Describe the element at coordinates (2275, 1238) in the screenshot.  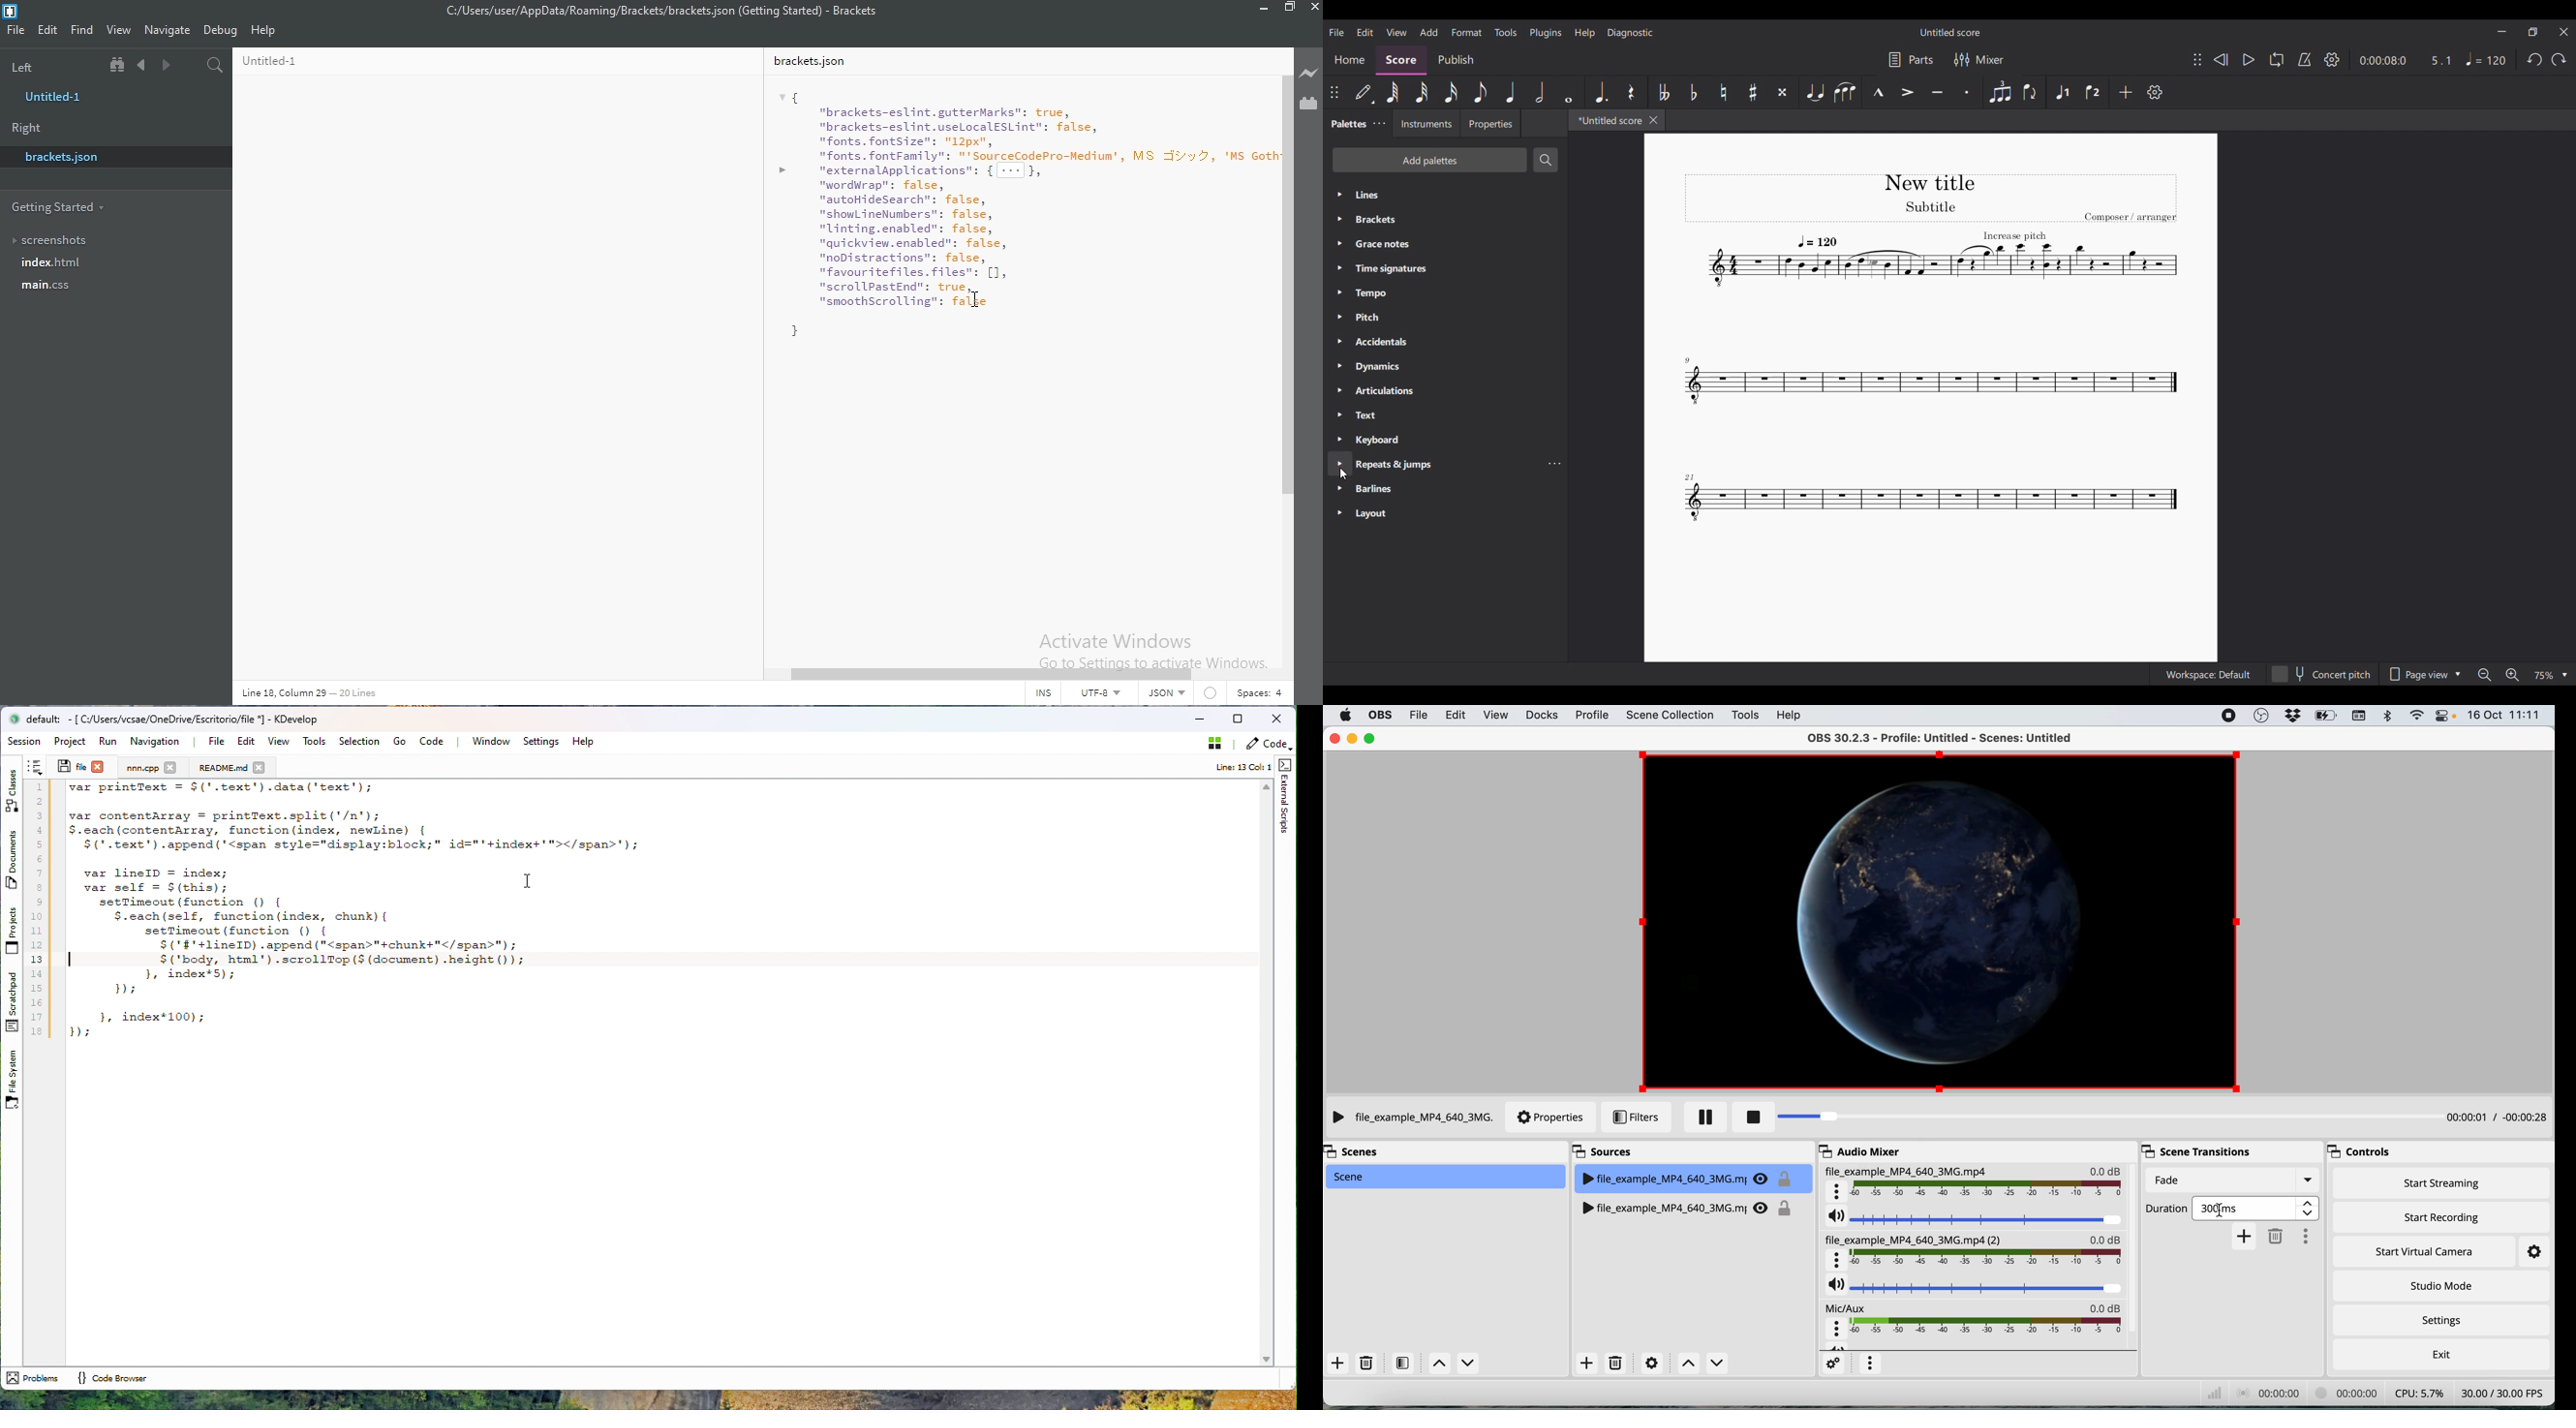
I see `delete transition` at that location.